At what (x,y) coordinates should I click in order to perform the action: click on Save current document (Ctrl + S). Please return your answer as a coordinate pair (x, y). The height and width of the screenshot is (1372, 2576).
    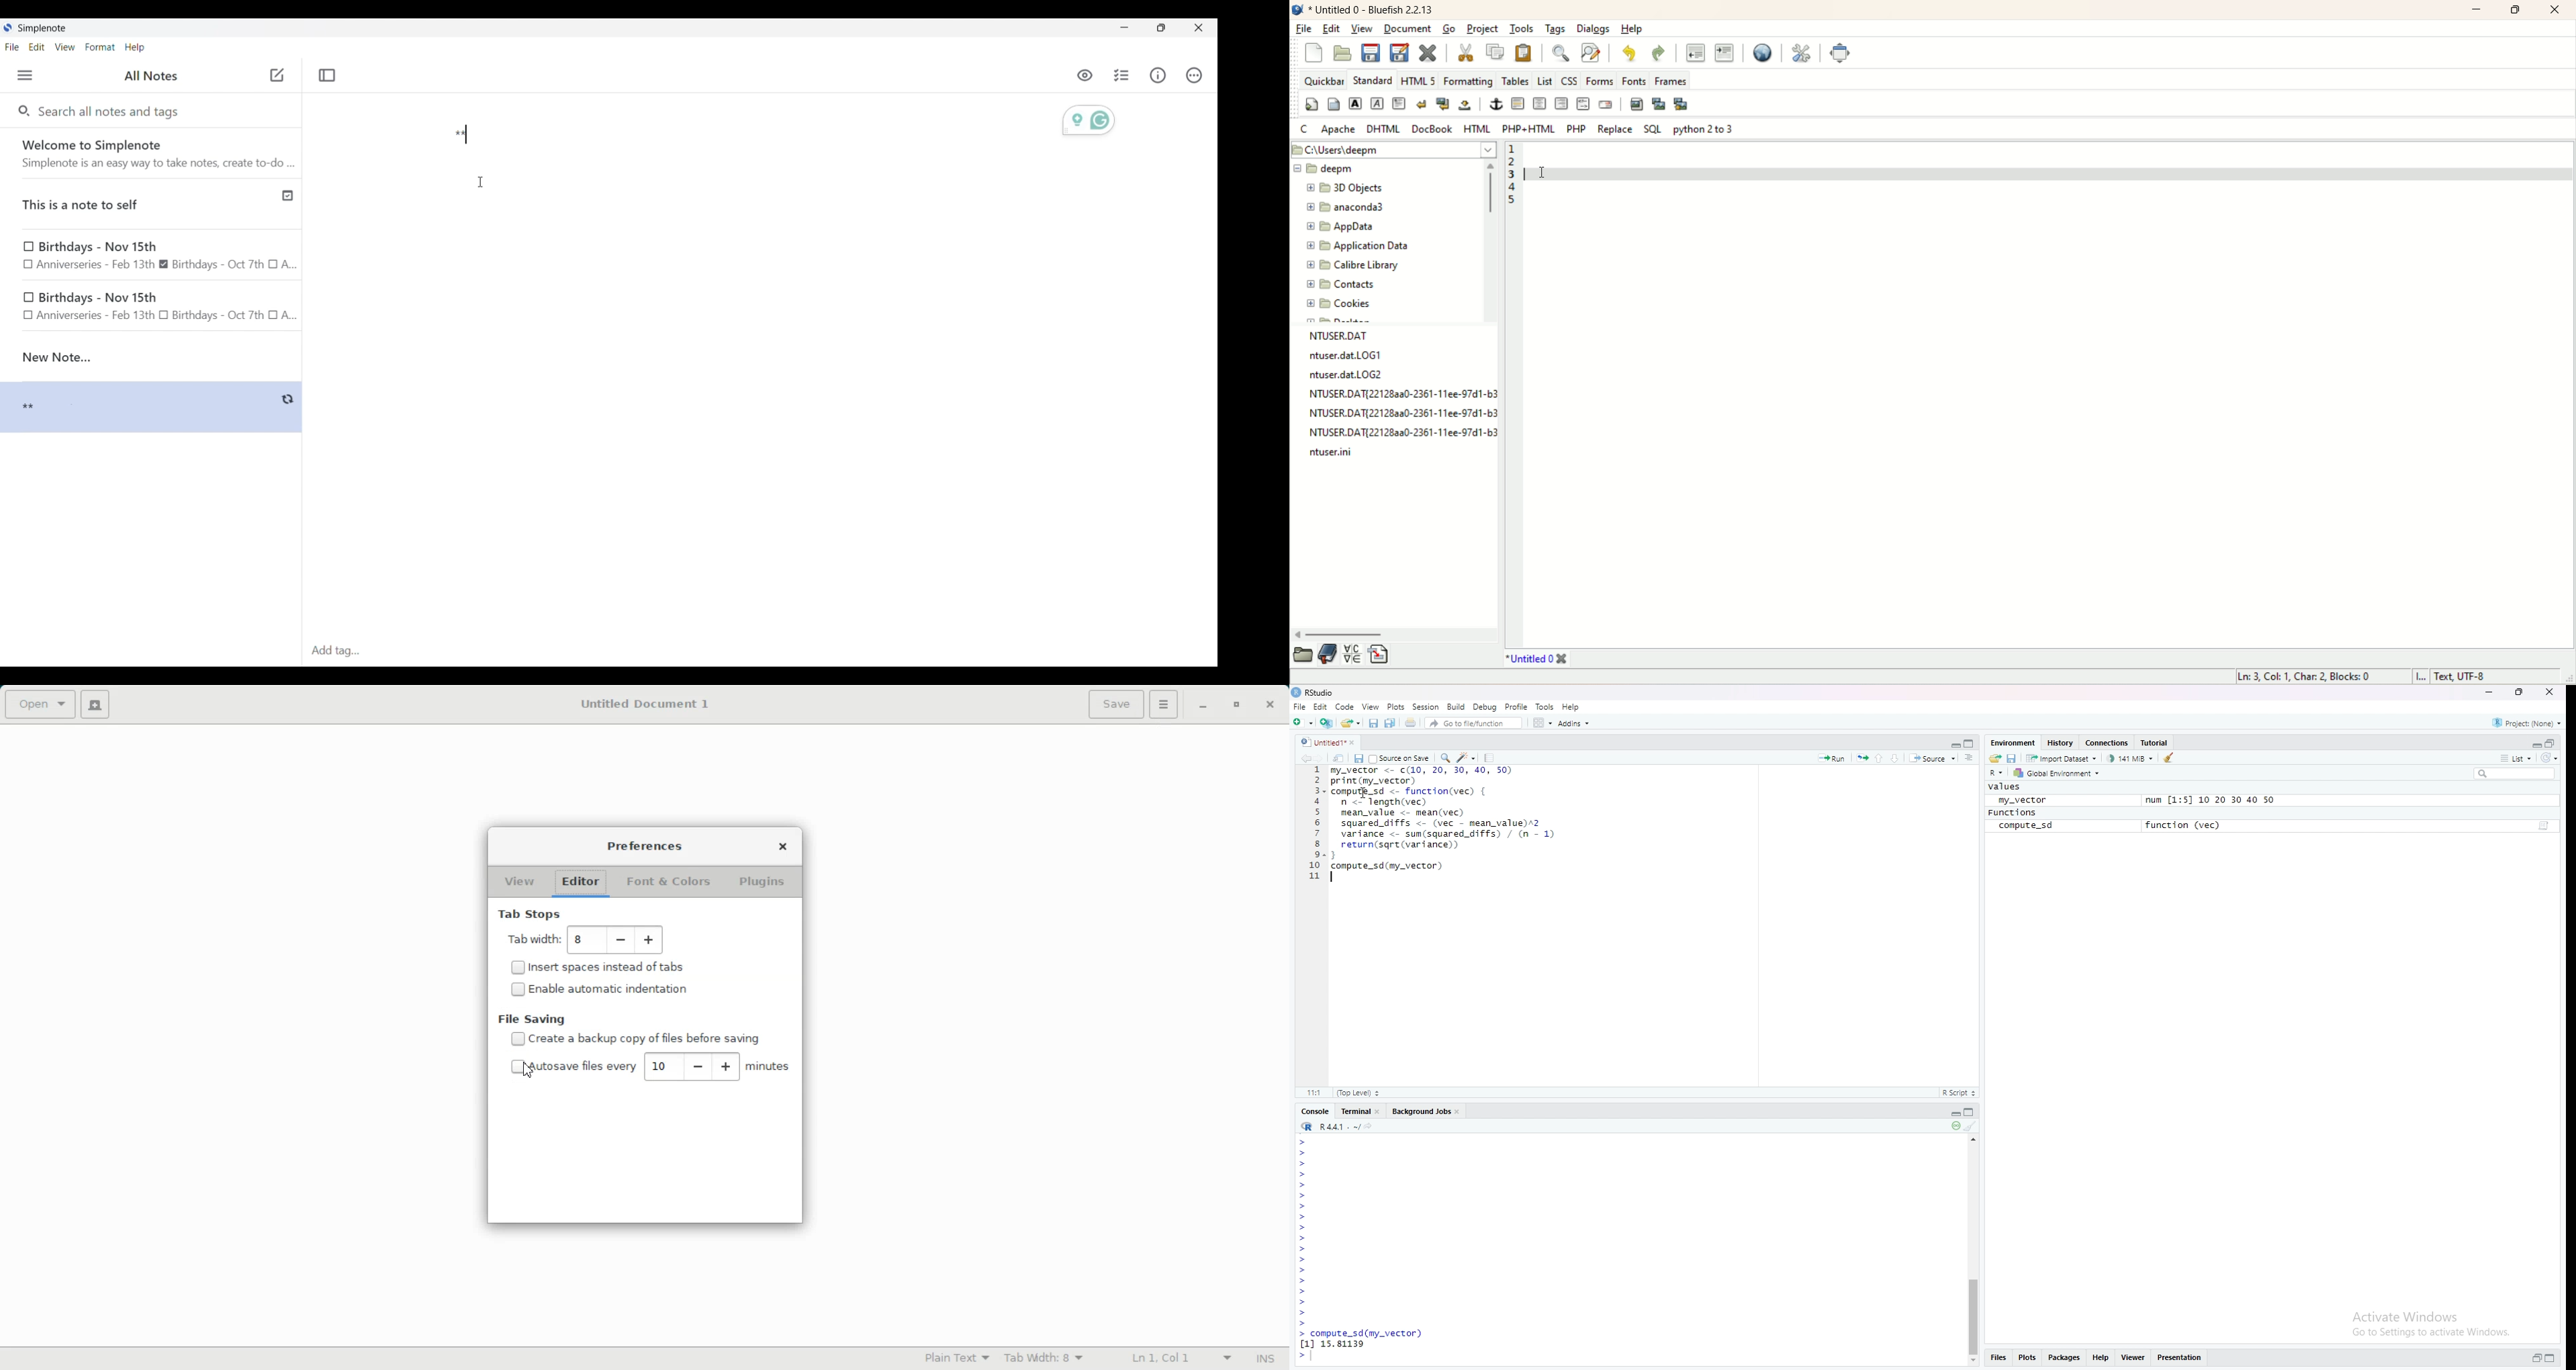
    Looking at the image, I should click on (1373, 723).